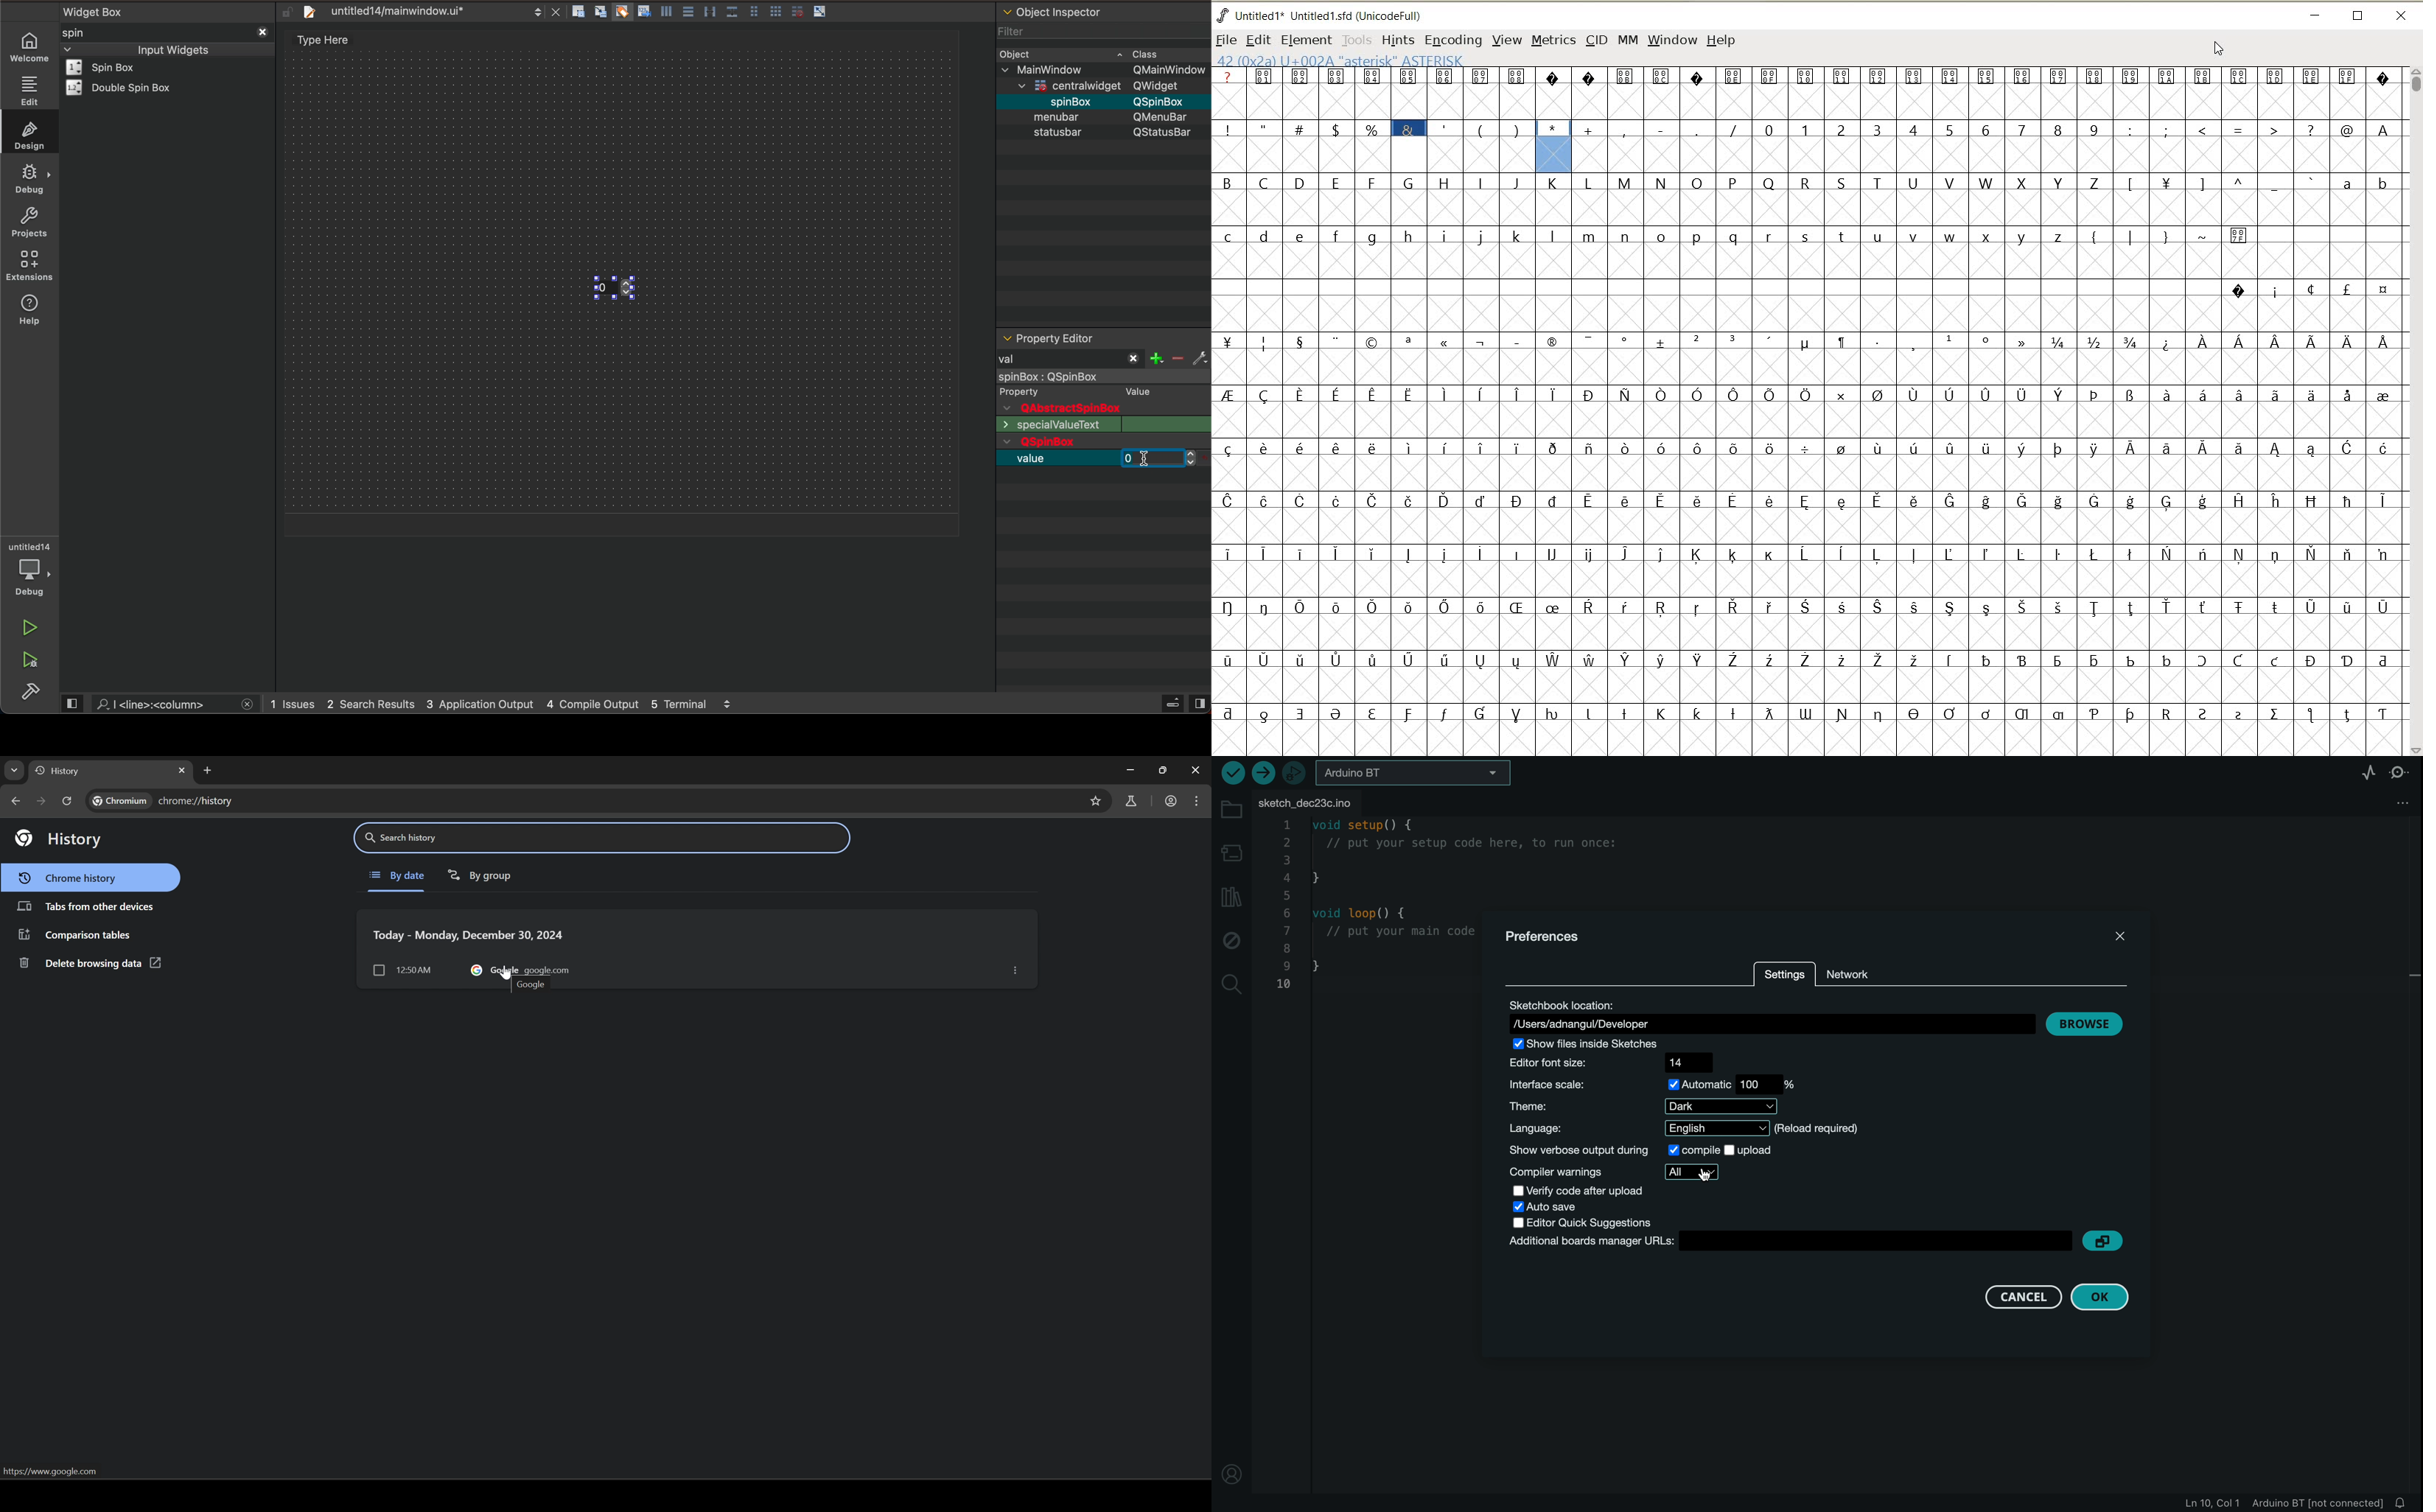 The width and height of the screenshot is (2436, 1512). Describe the element at coordinates (1132, 800) in the screenshot. I see `chrome labs` at that location.